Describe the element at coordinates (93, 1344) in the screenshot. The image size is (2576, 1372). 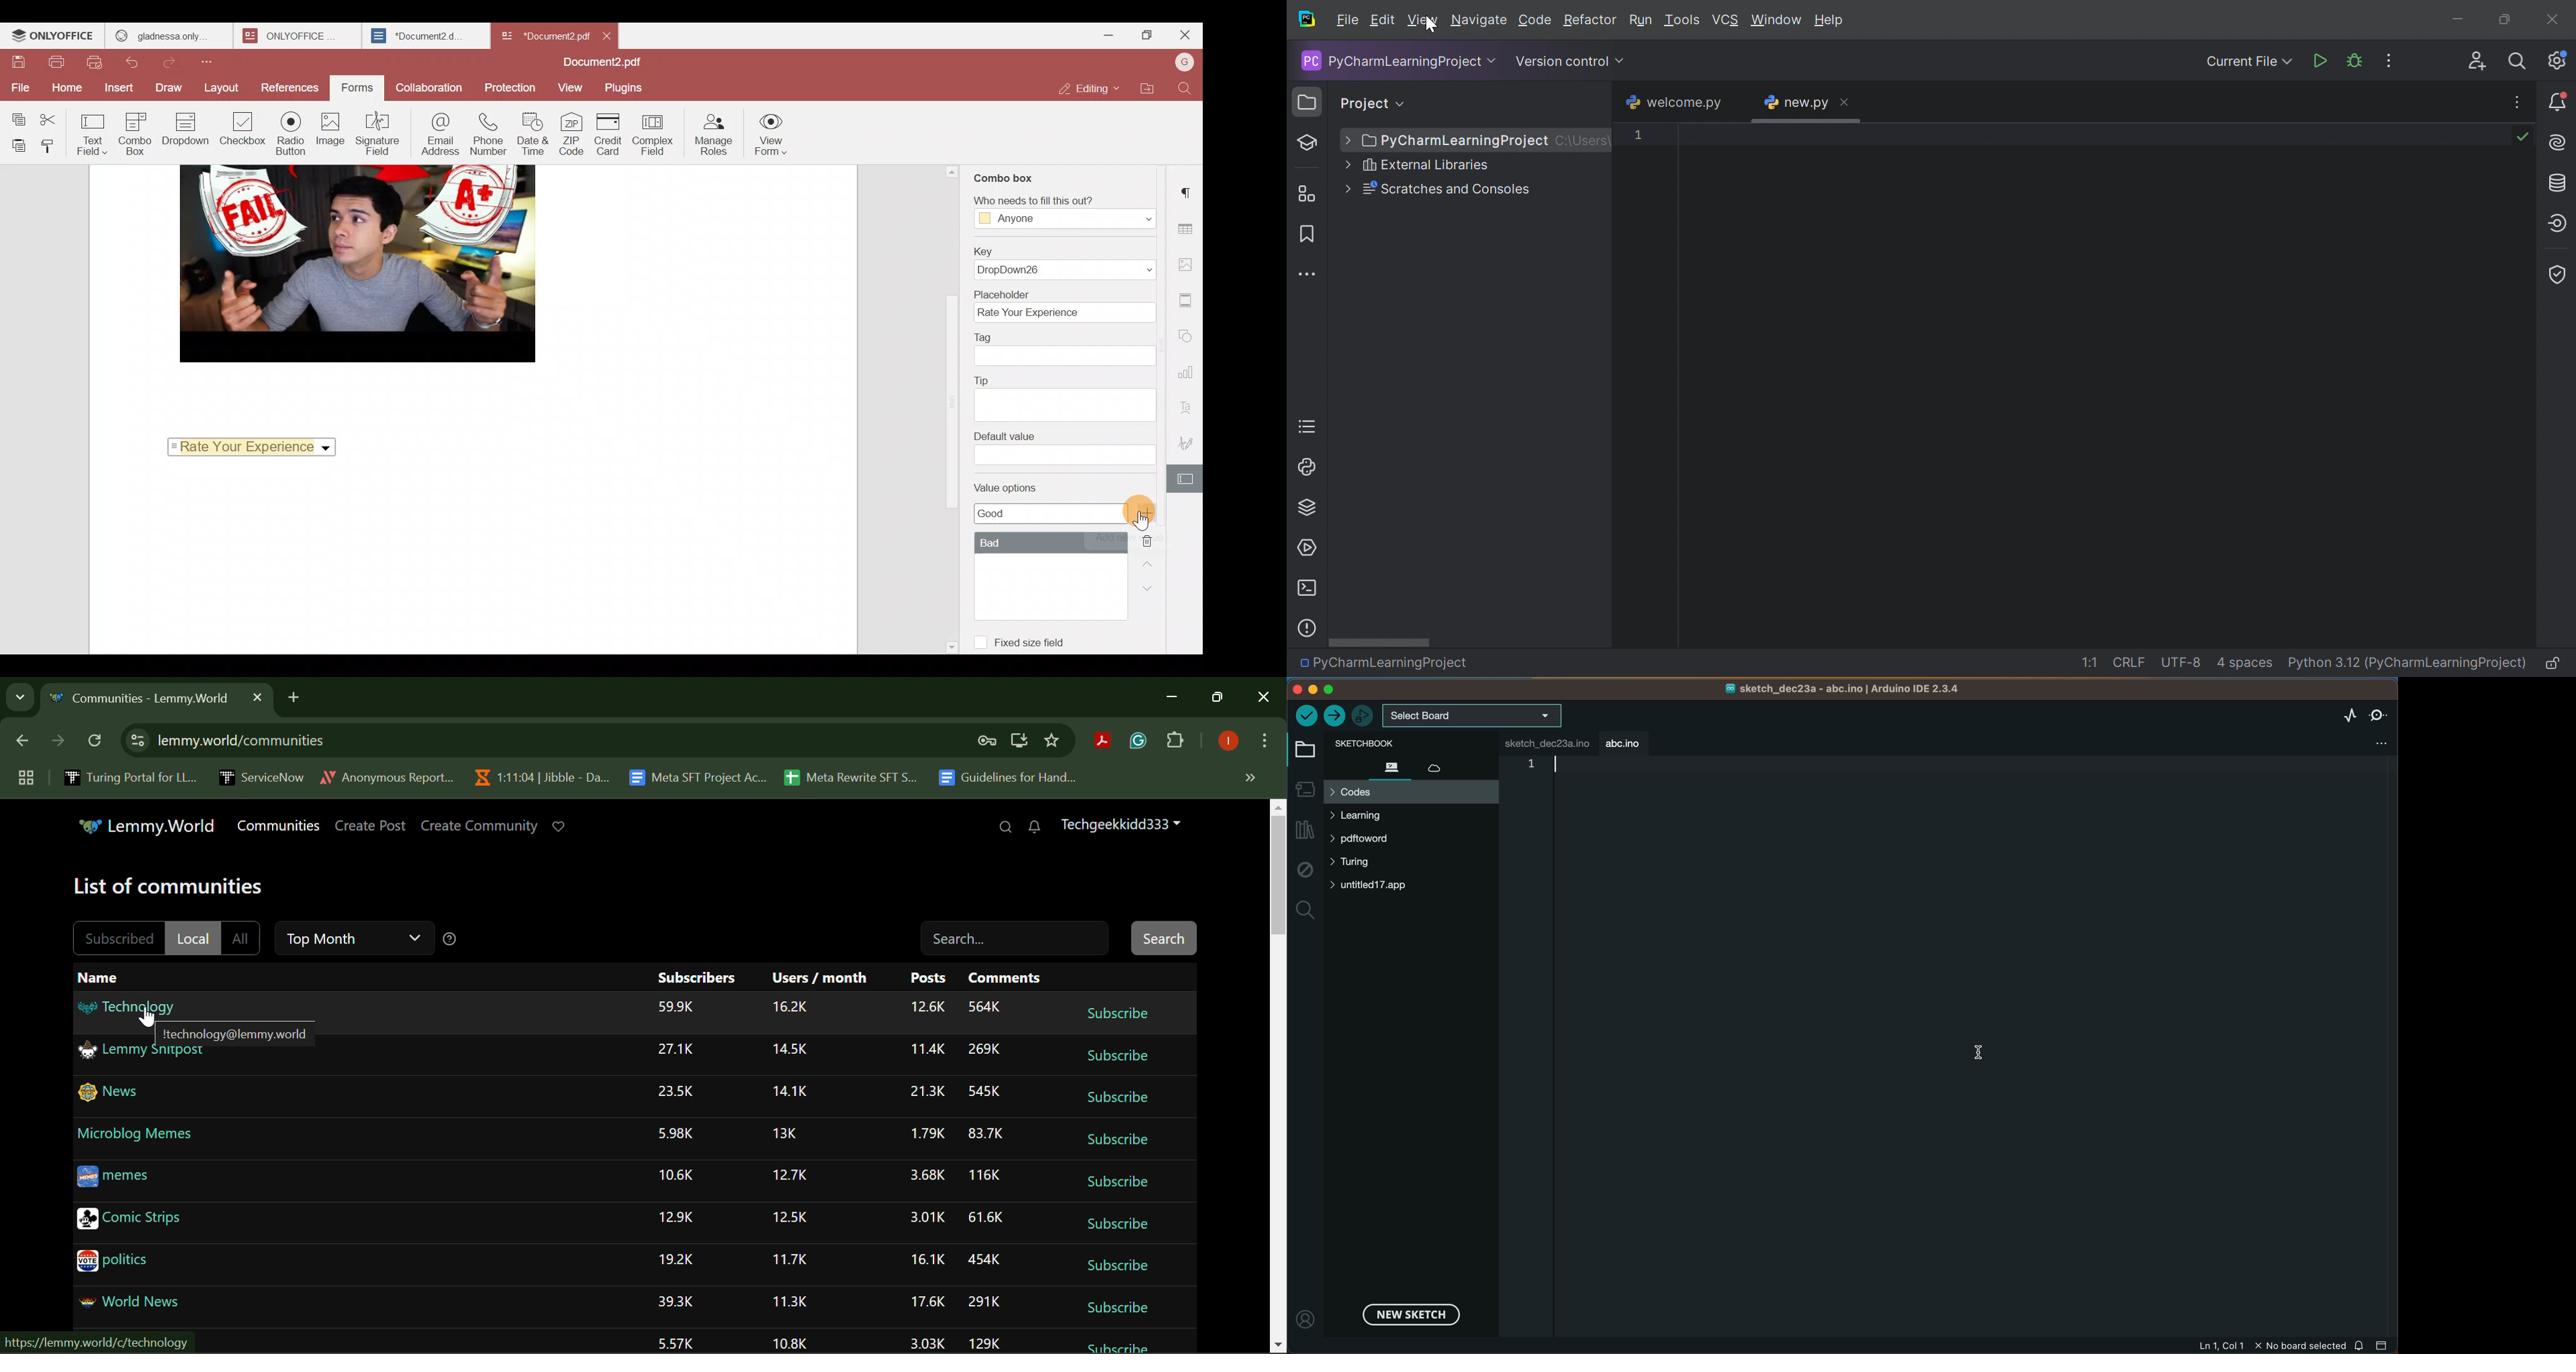
I see `Webpage Link` at that location.